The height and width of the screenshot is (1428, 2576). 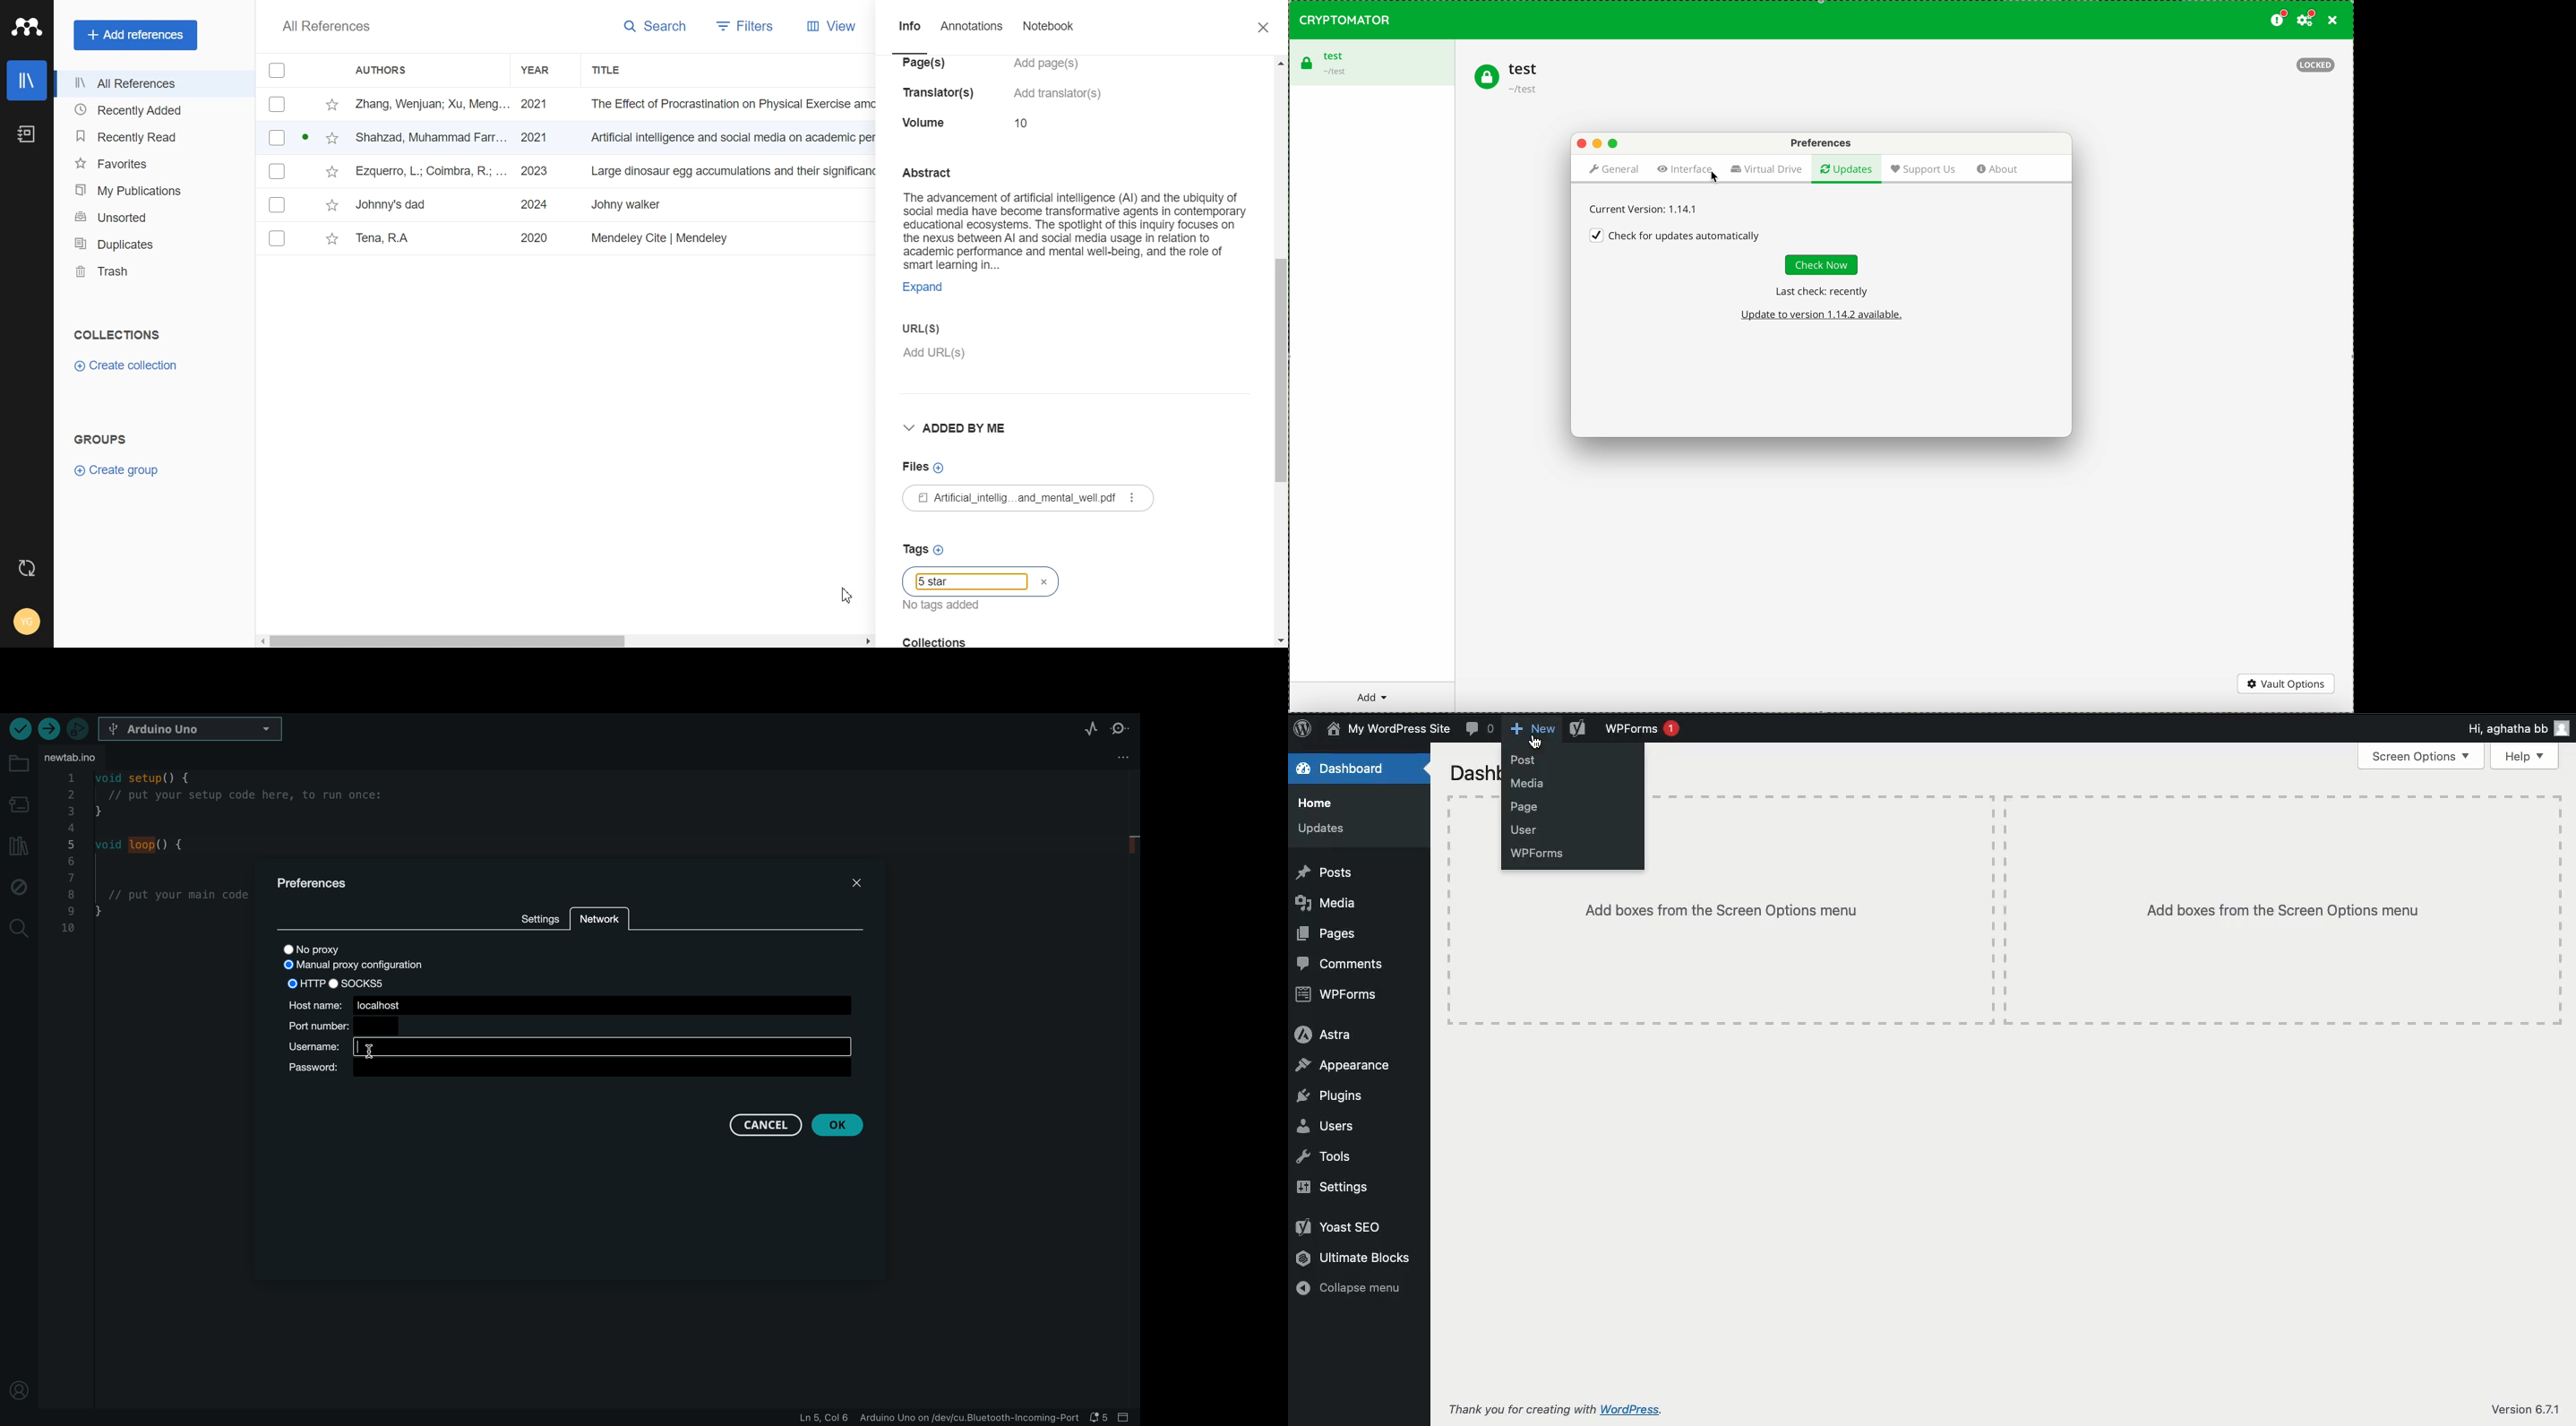 What do you see at coordinates (1999, 169) in the screenshot?
I see `about` at bounding box center [1999, 169].